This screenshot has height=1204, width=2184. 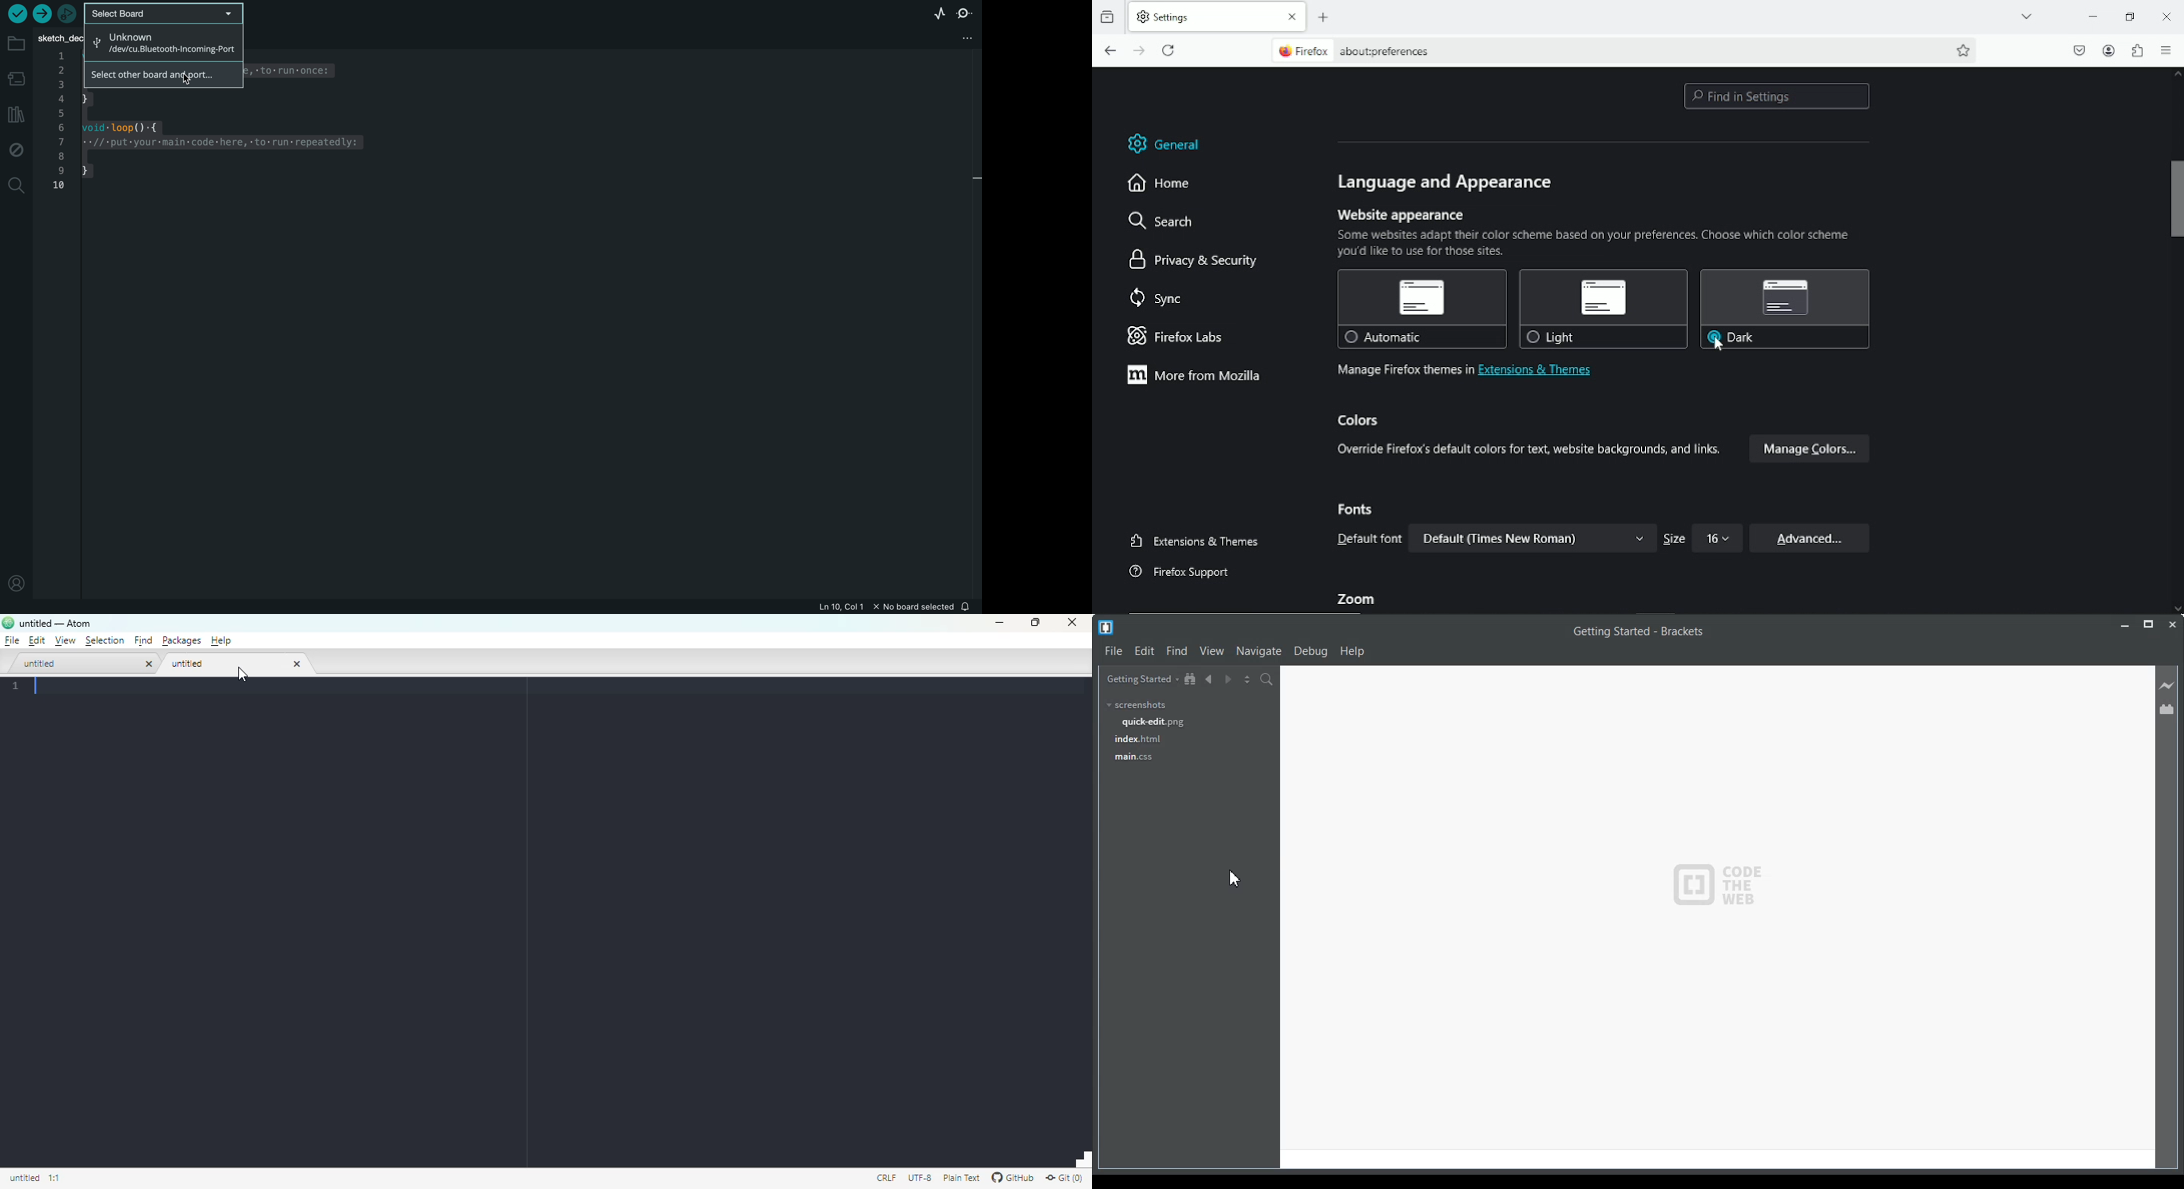 I want to click on untitled, so click(x=42, y=664).